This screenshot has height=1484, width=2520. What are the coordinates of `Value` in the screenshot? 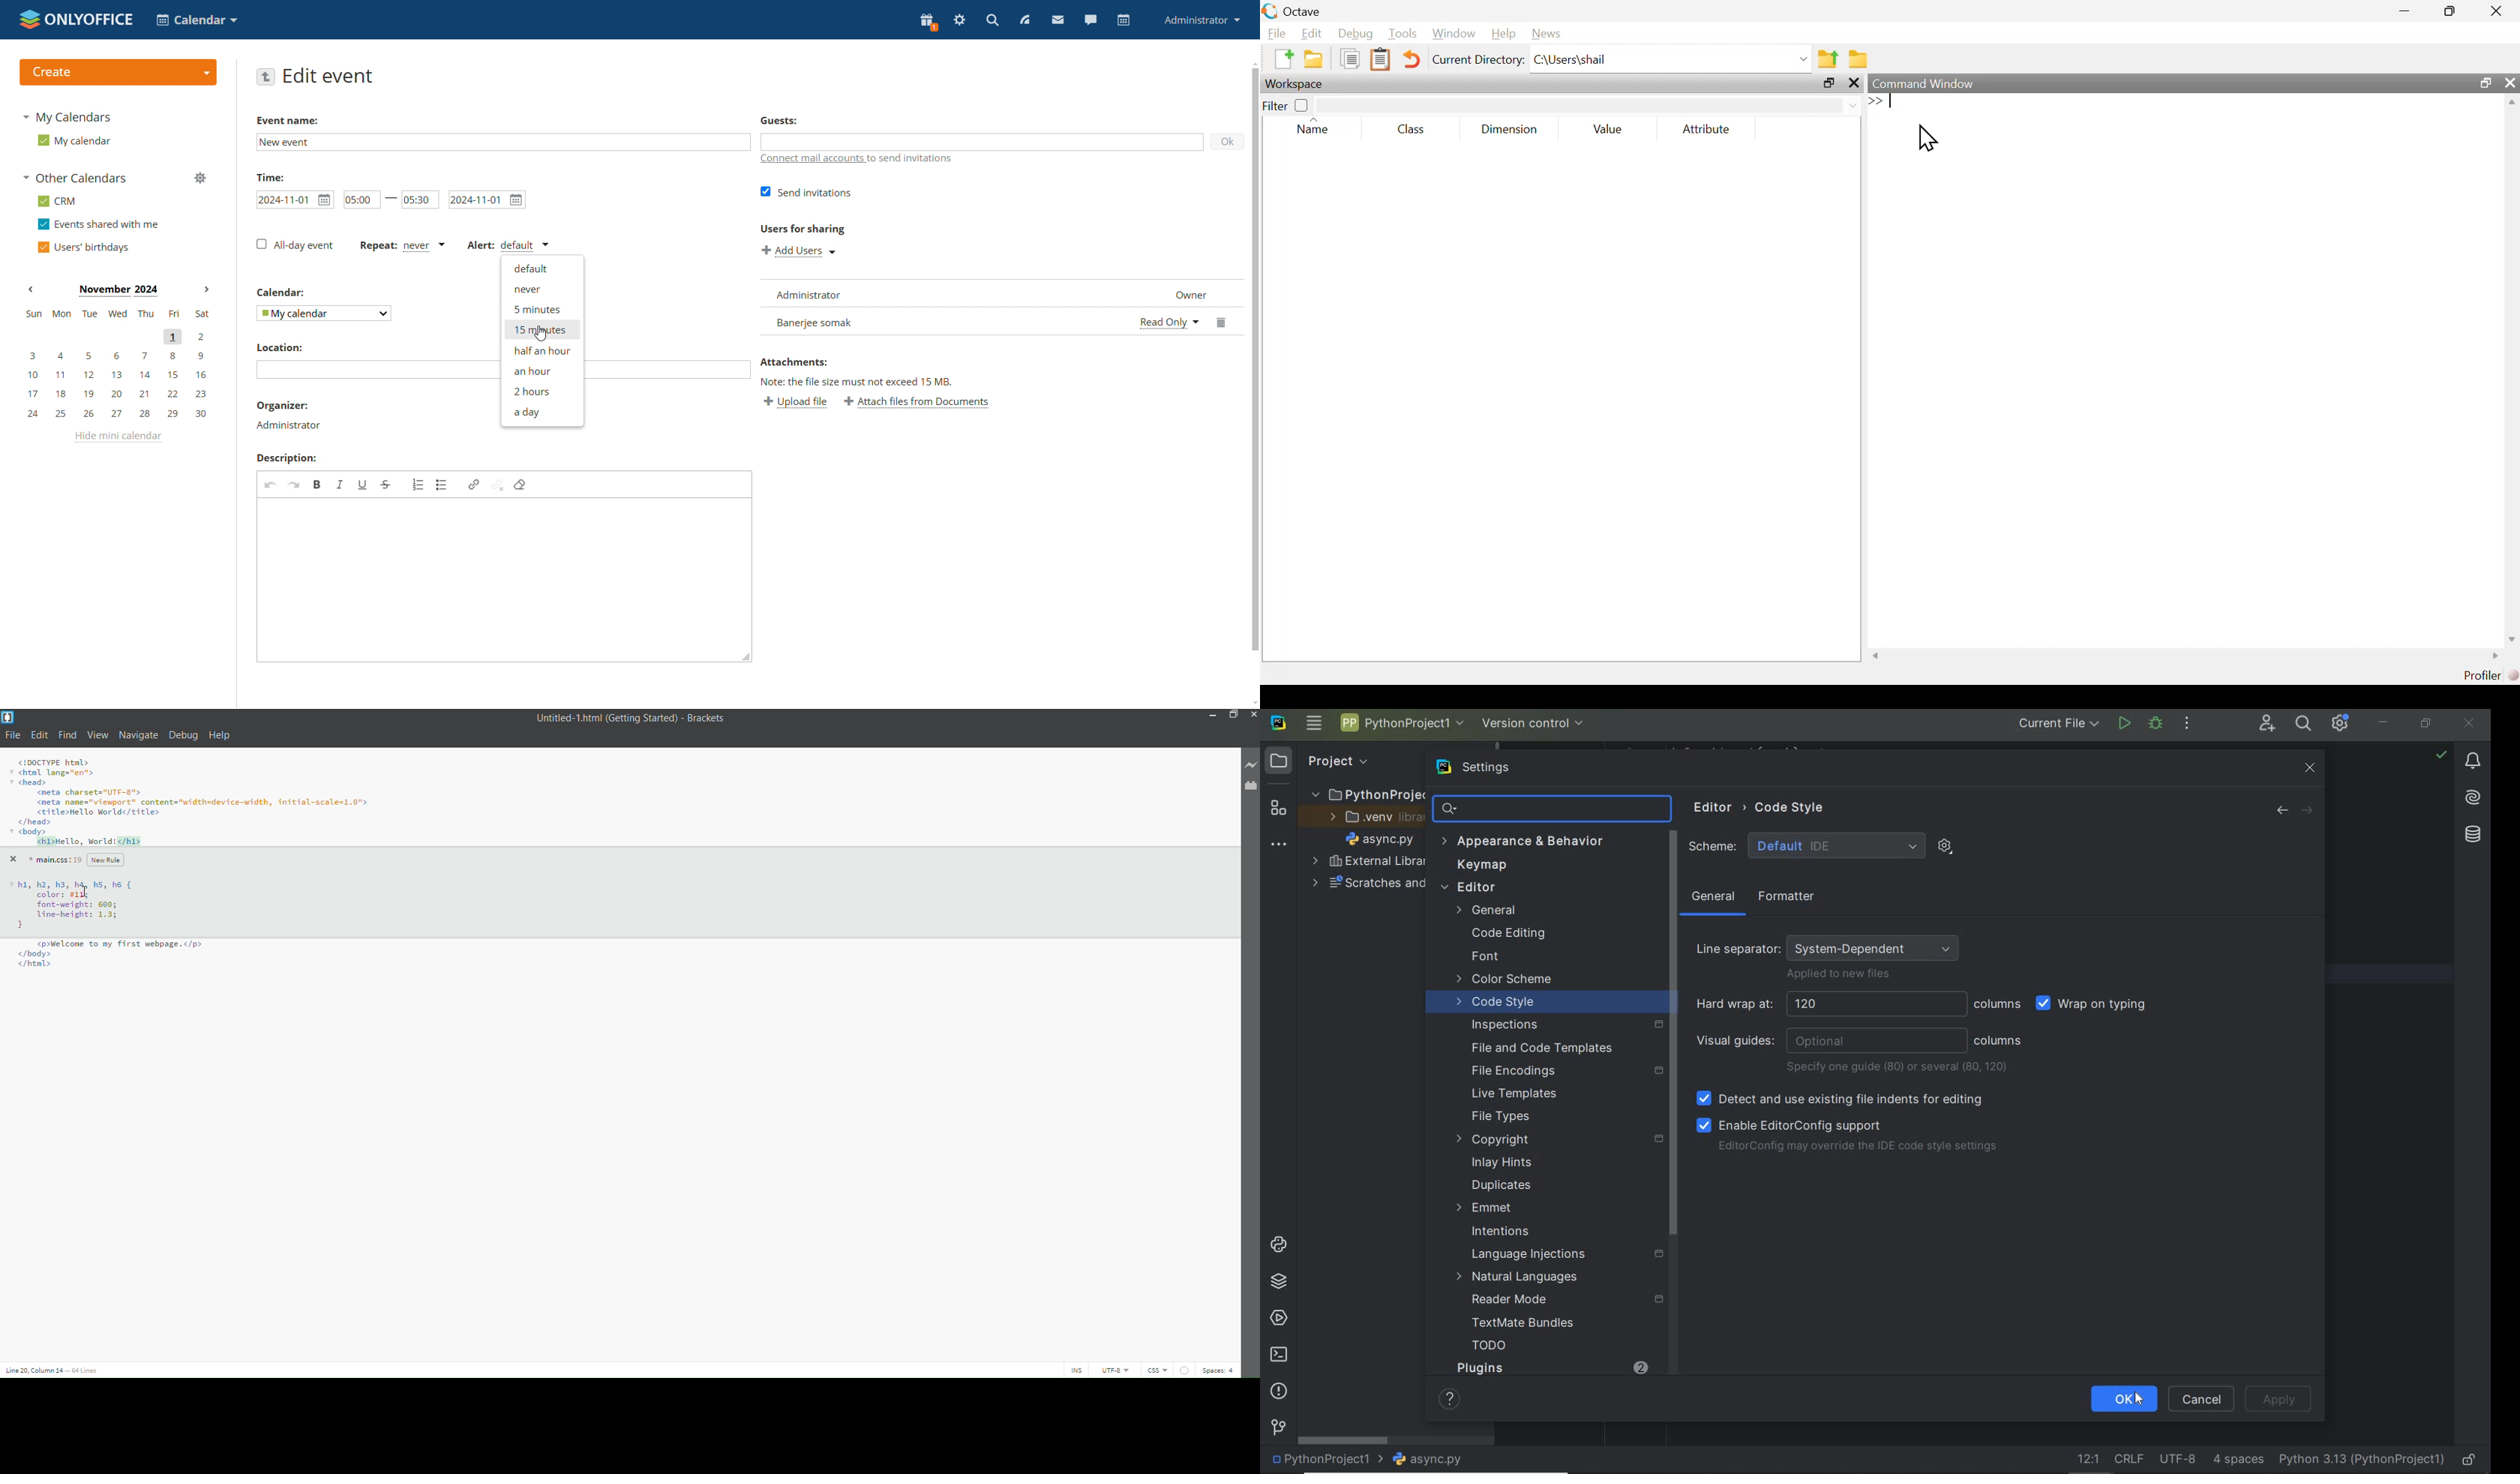 It's located at (1612, 129).